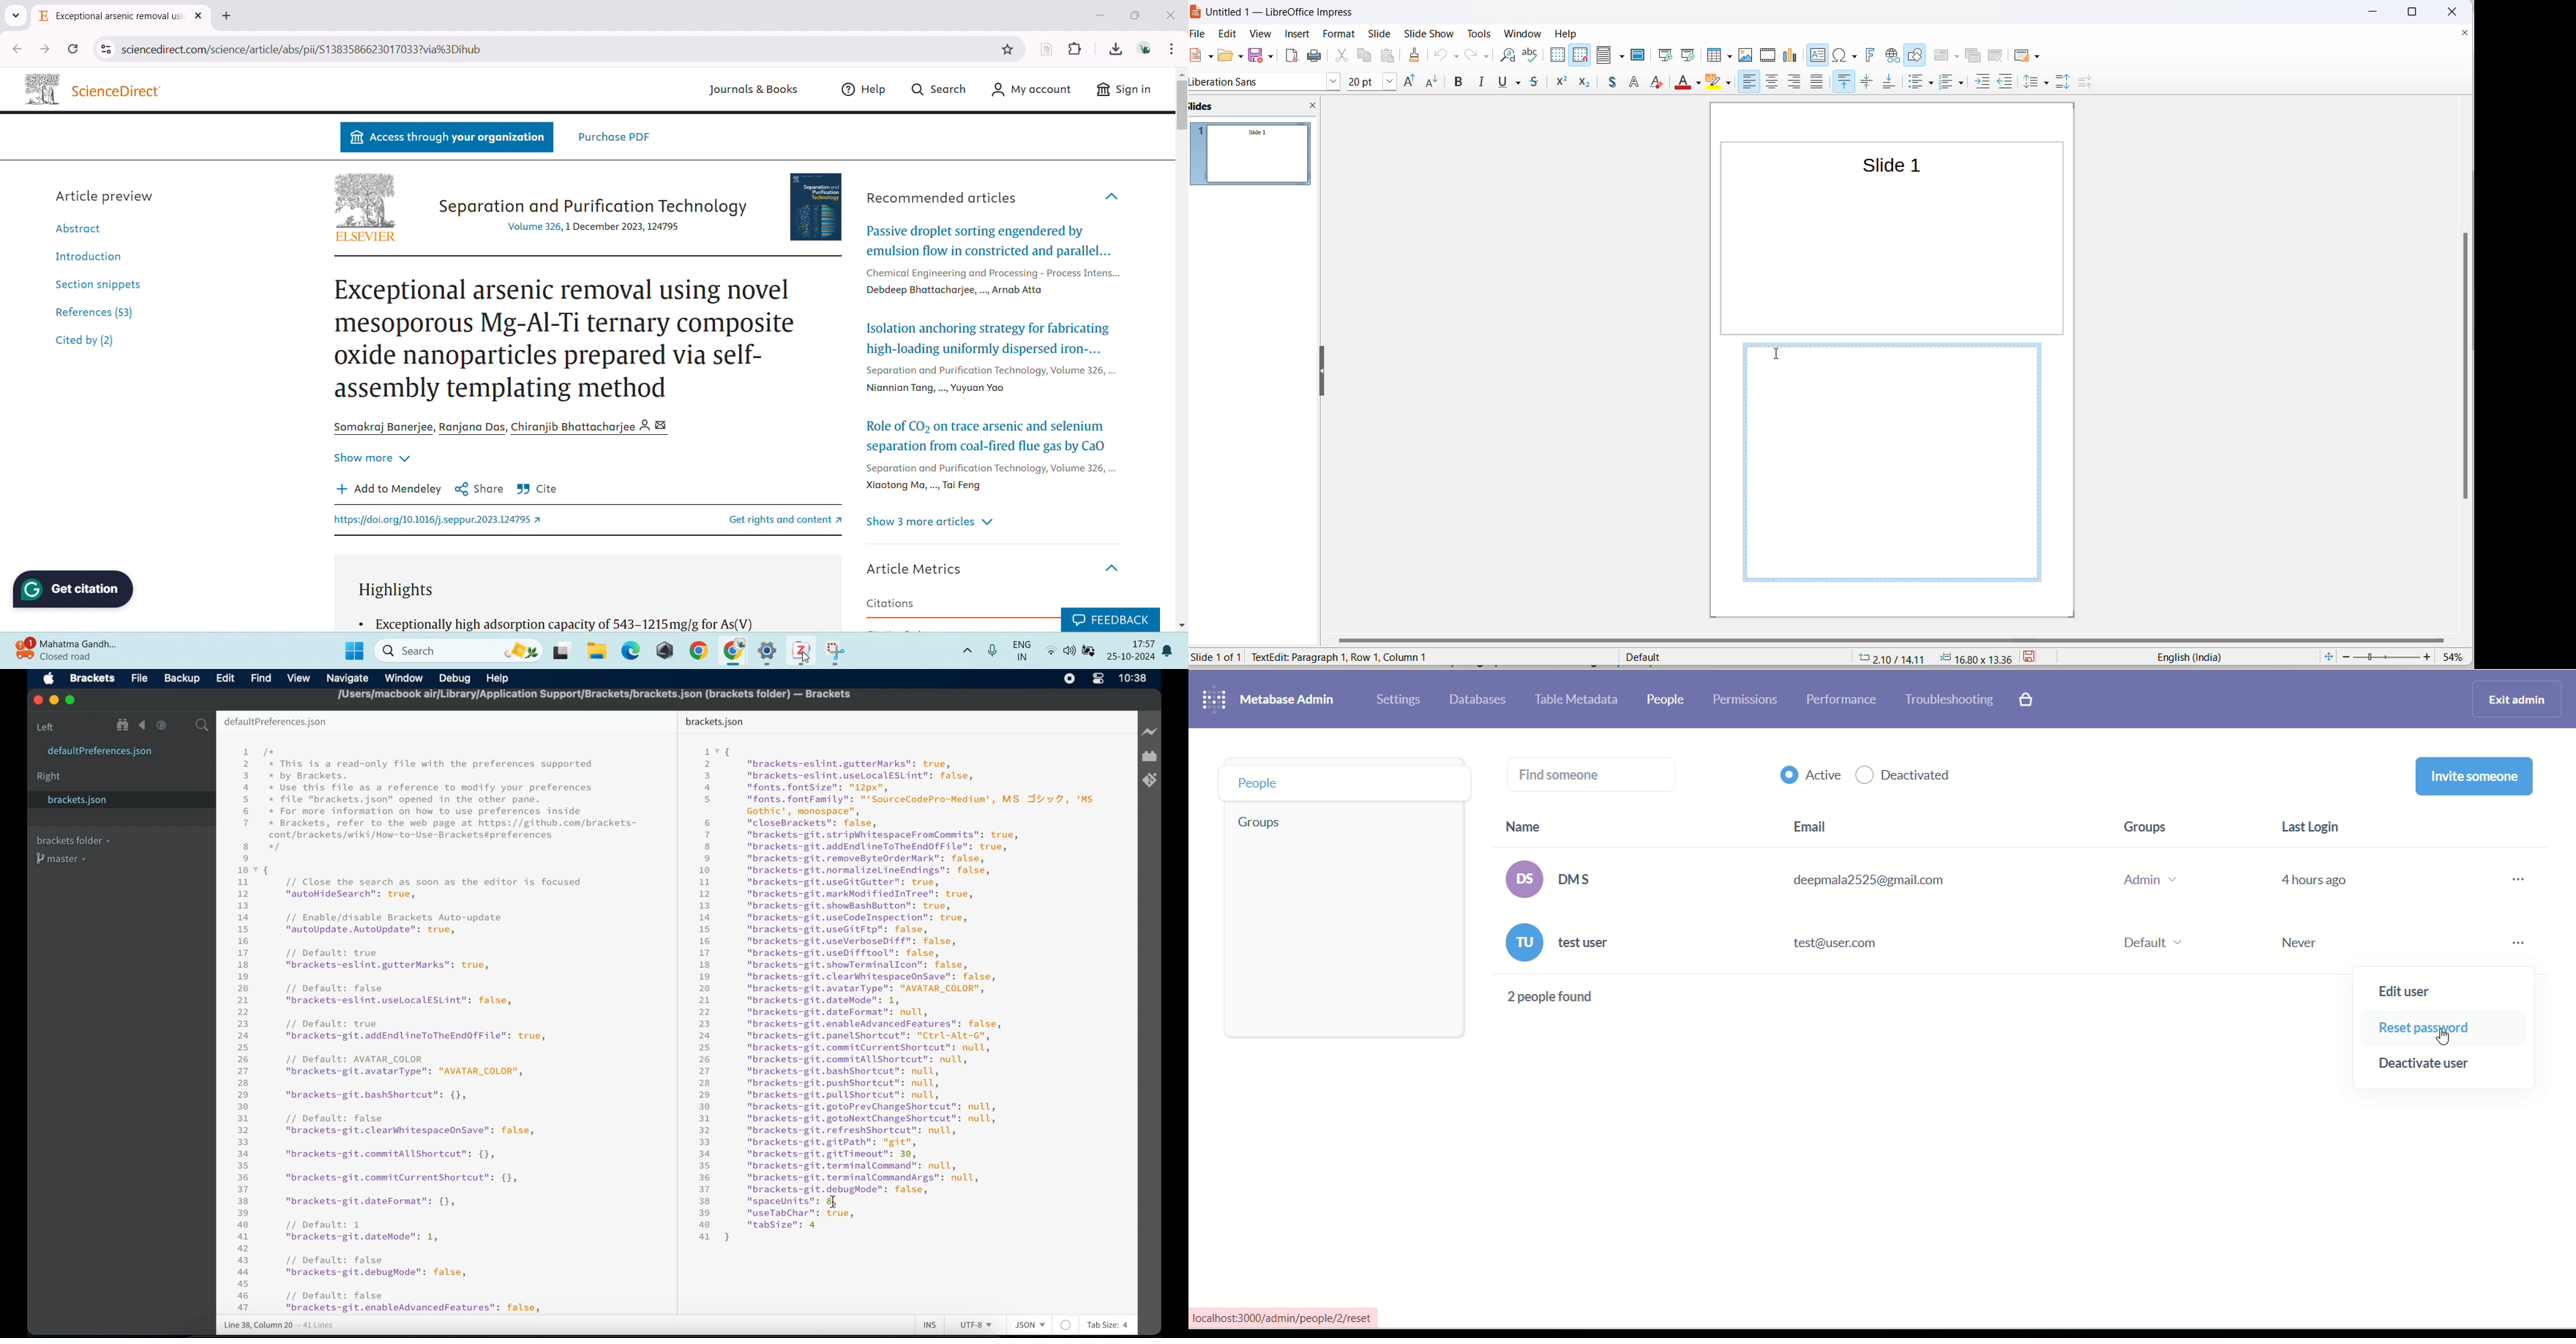 This screenshot has height=1344, width=2576. Describe the element at coordinates (989, 478) in the screenshot. I see `Separation and Purification Technology, Volume 326, ...
Xiaotong Ma, ..., Tai Feng` at that location.